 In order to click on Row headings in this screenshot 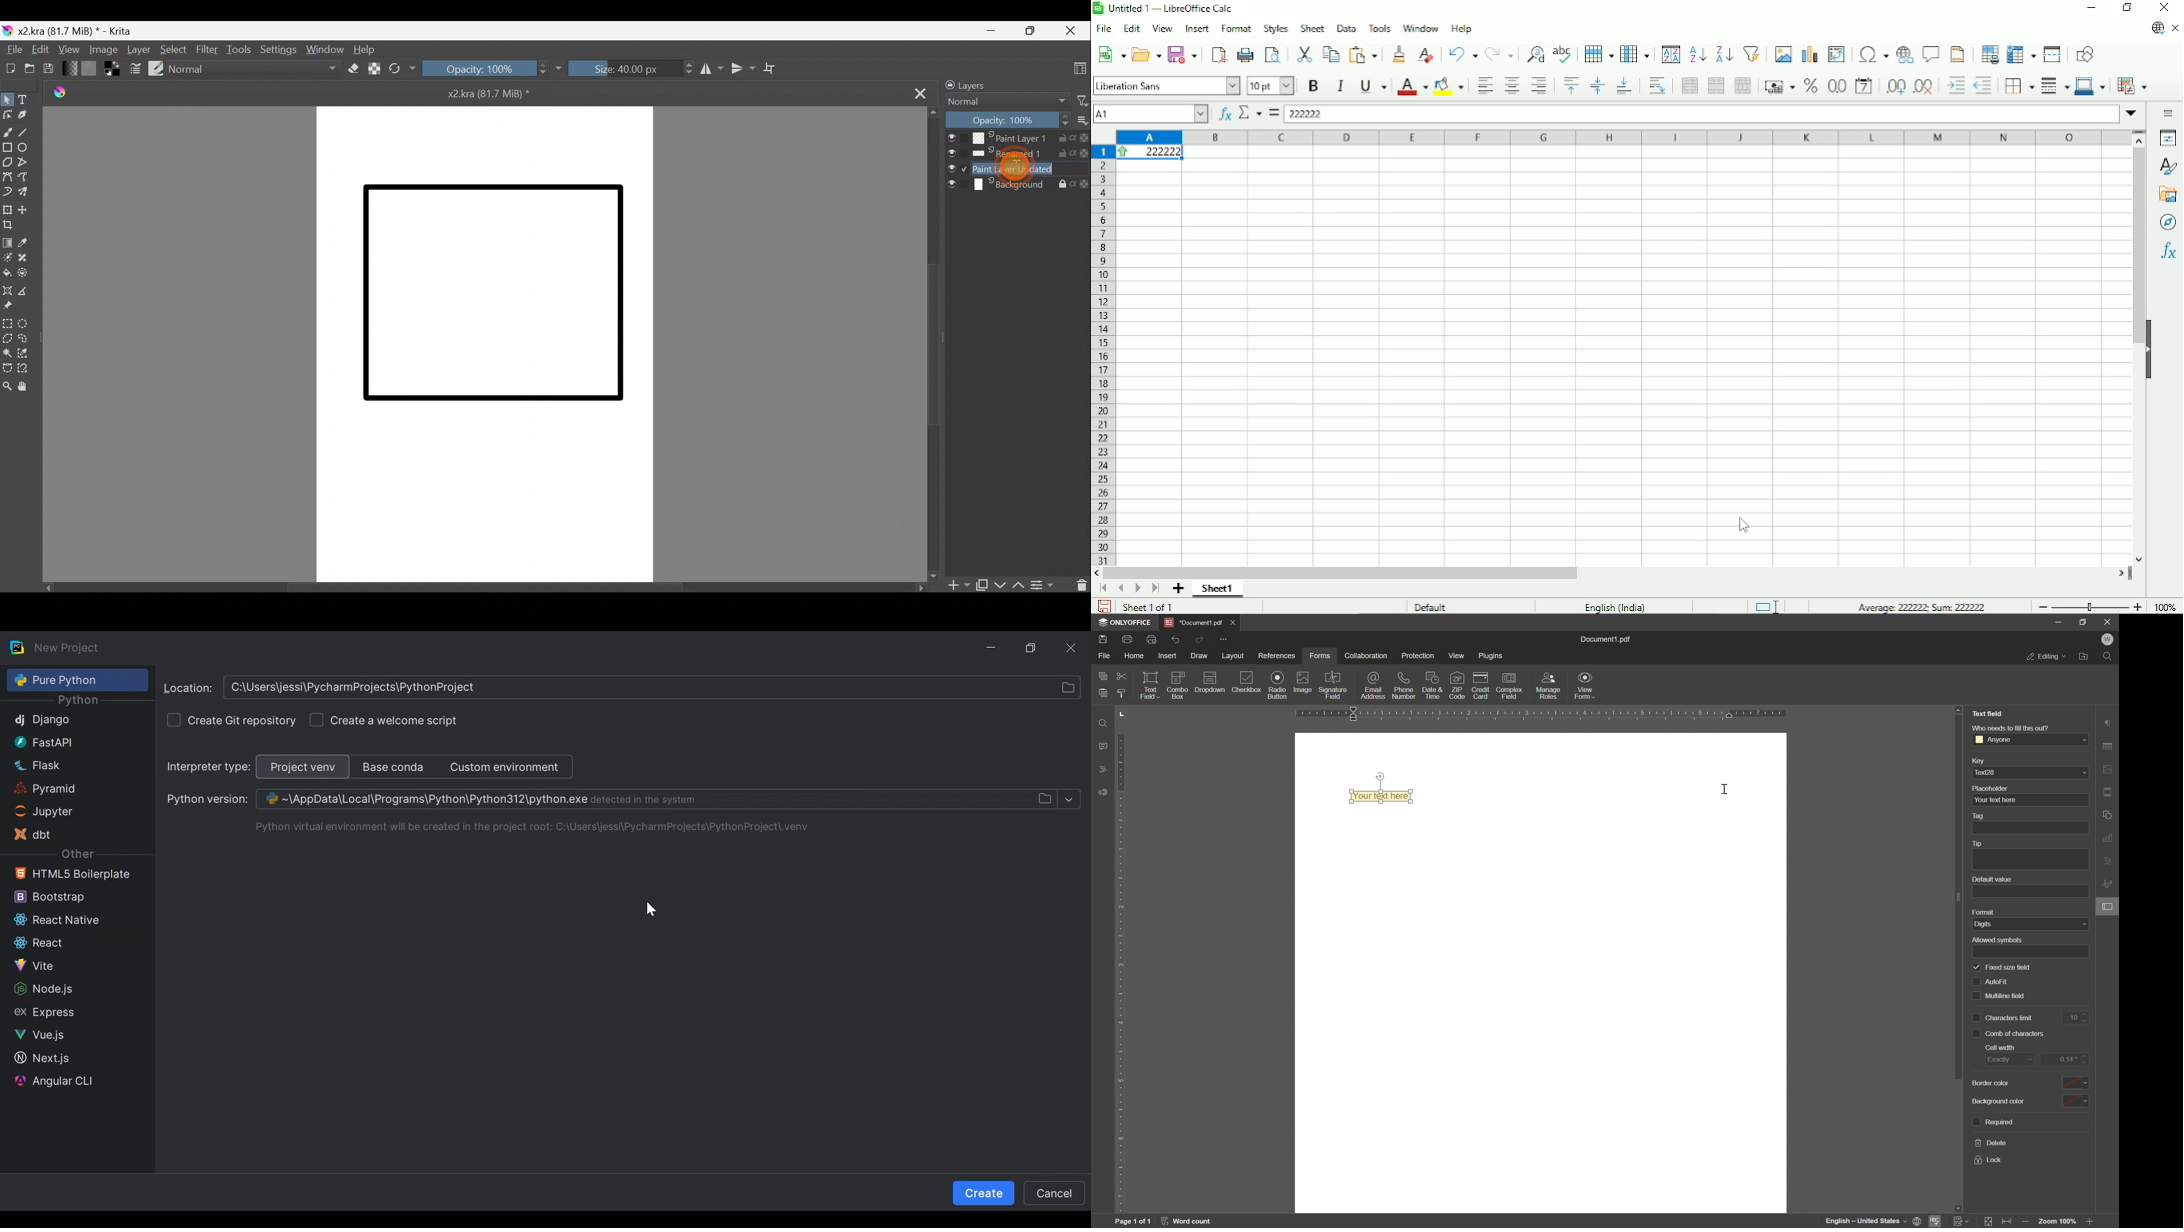, I will do `click(1103, 355)`.